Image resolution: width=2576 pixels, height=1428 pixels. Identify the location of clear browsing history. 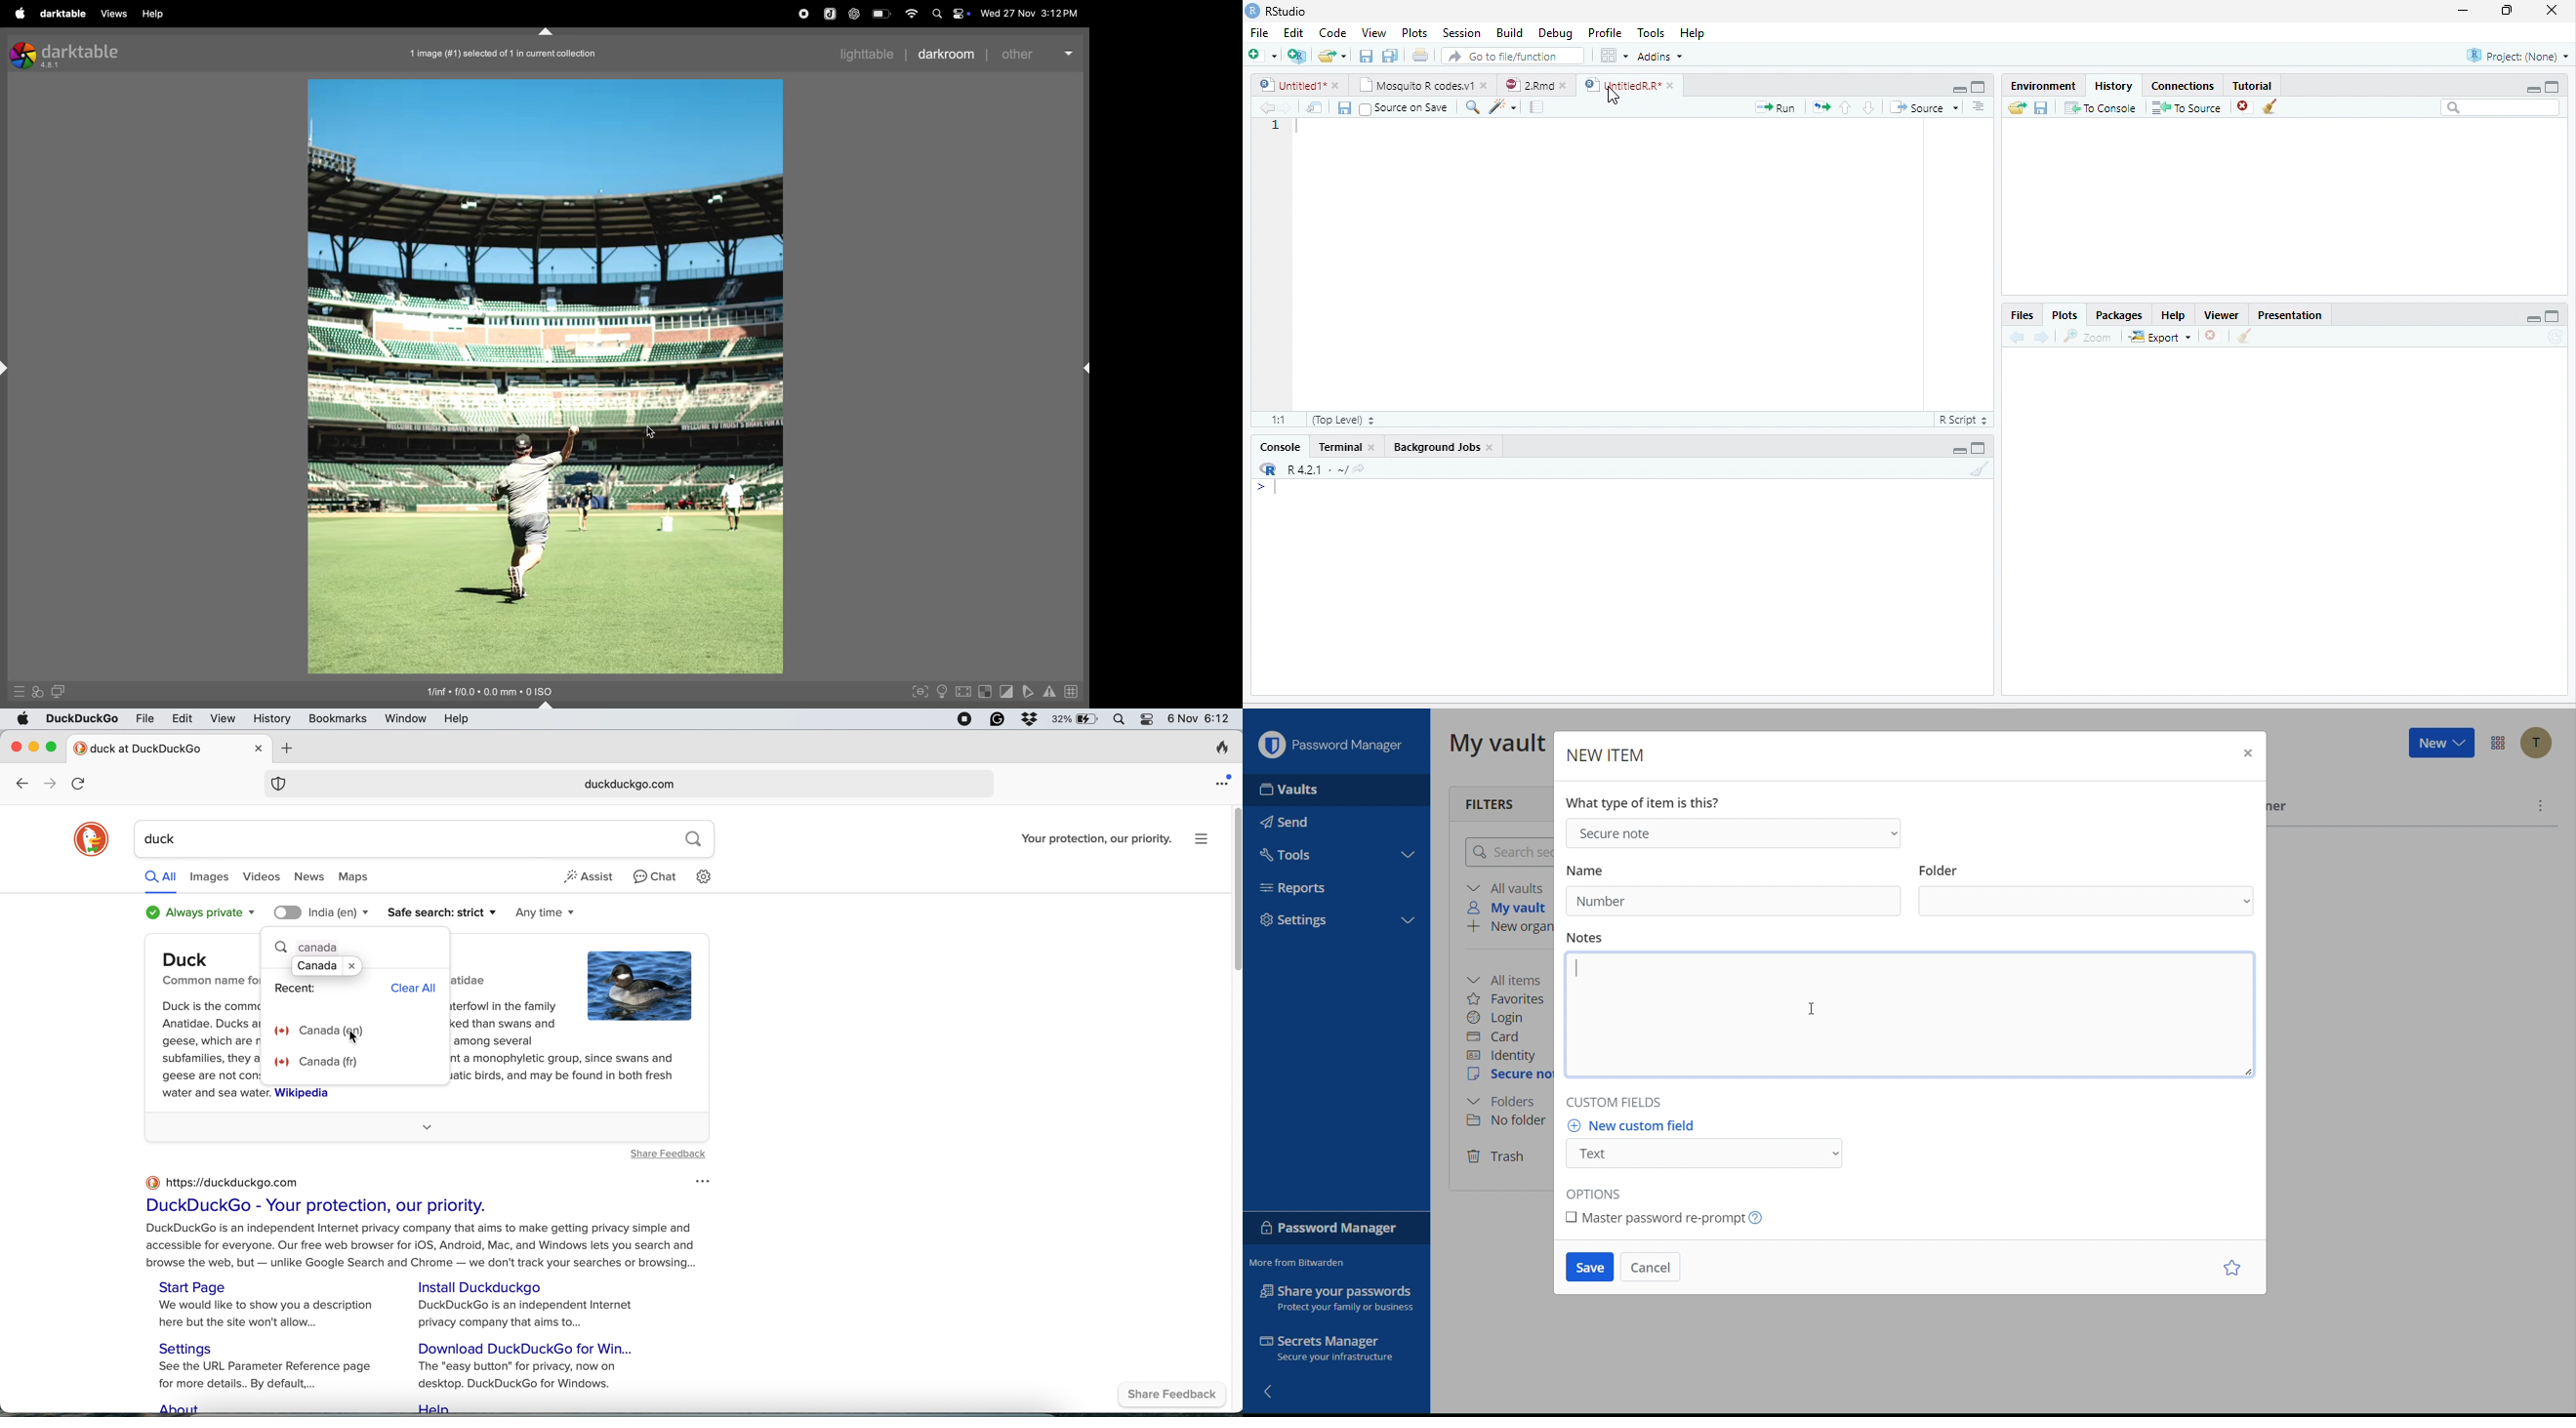
(1221, 750).